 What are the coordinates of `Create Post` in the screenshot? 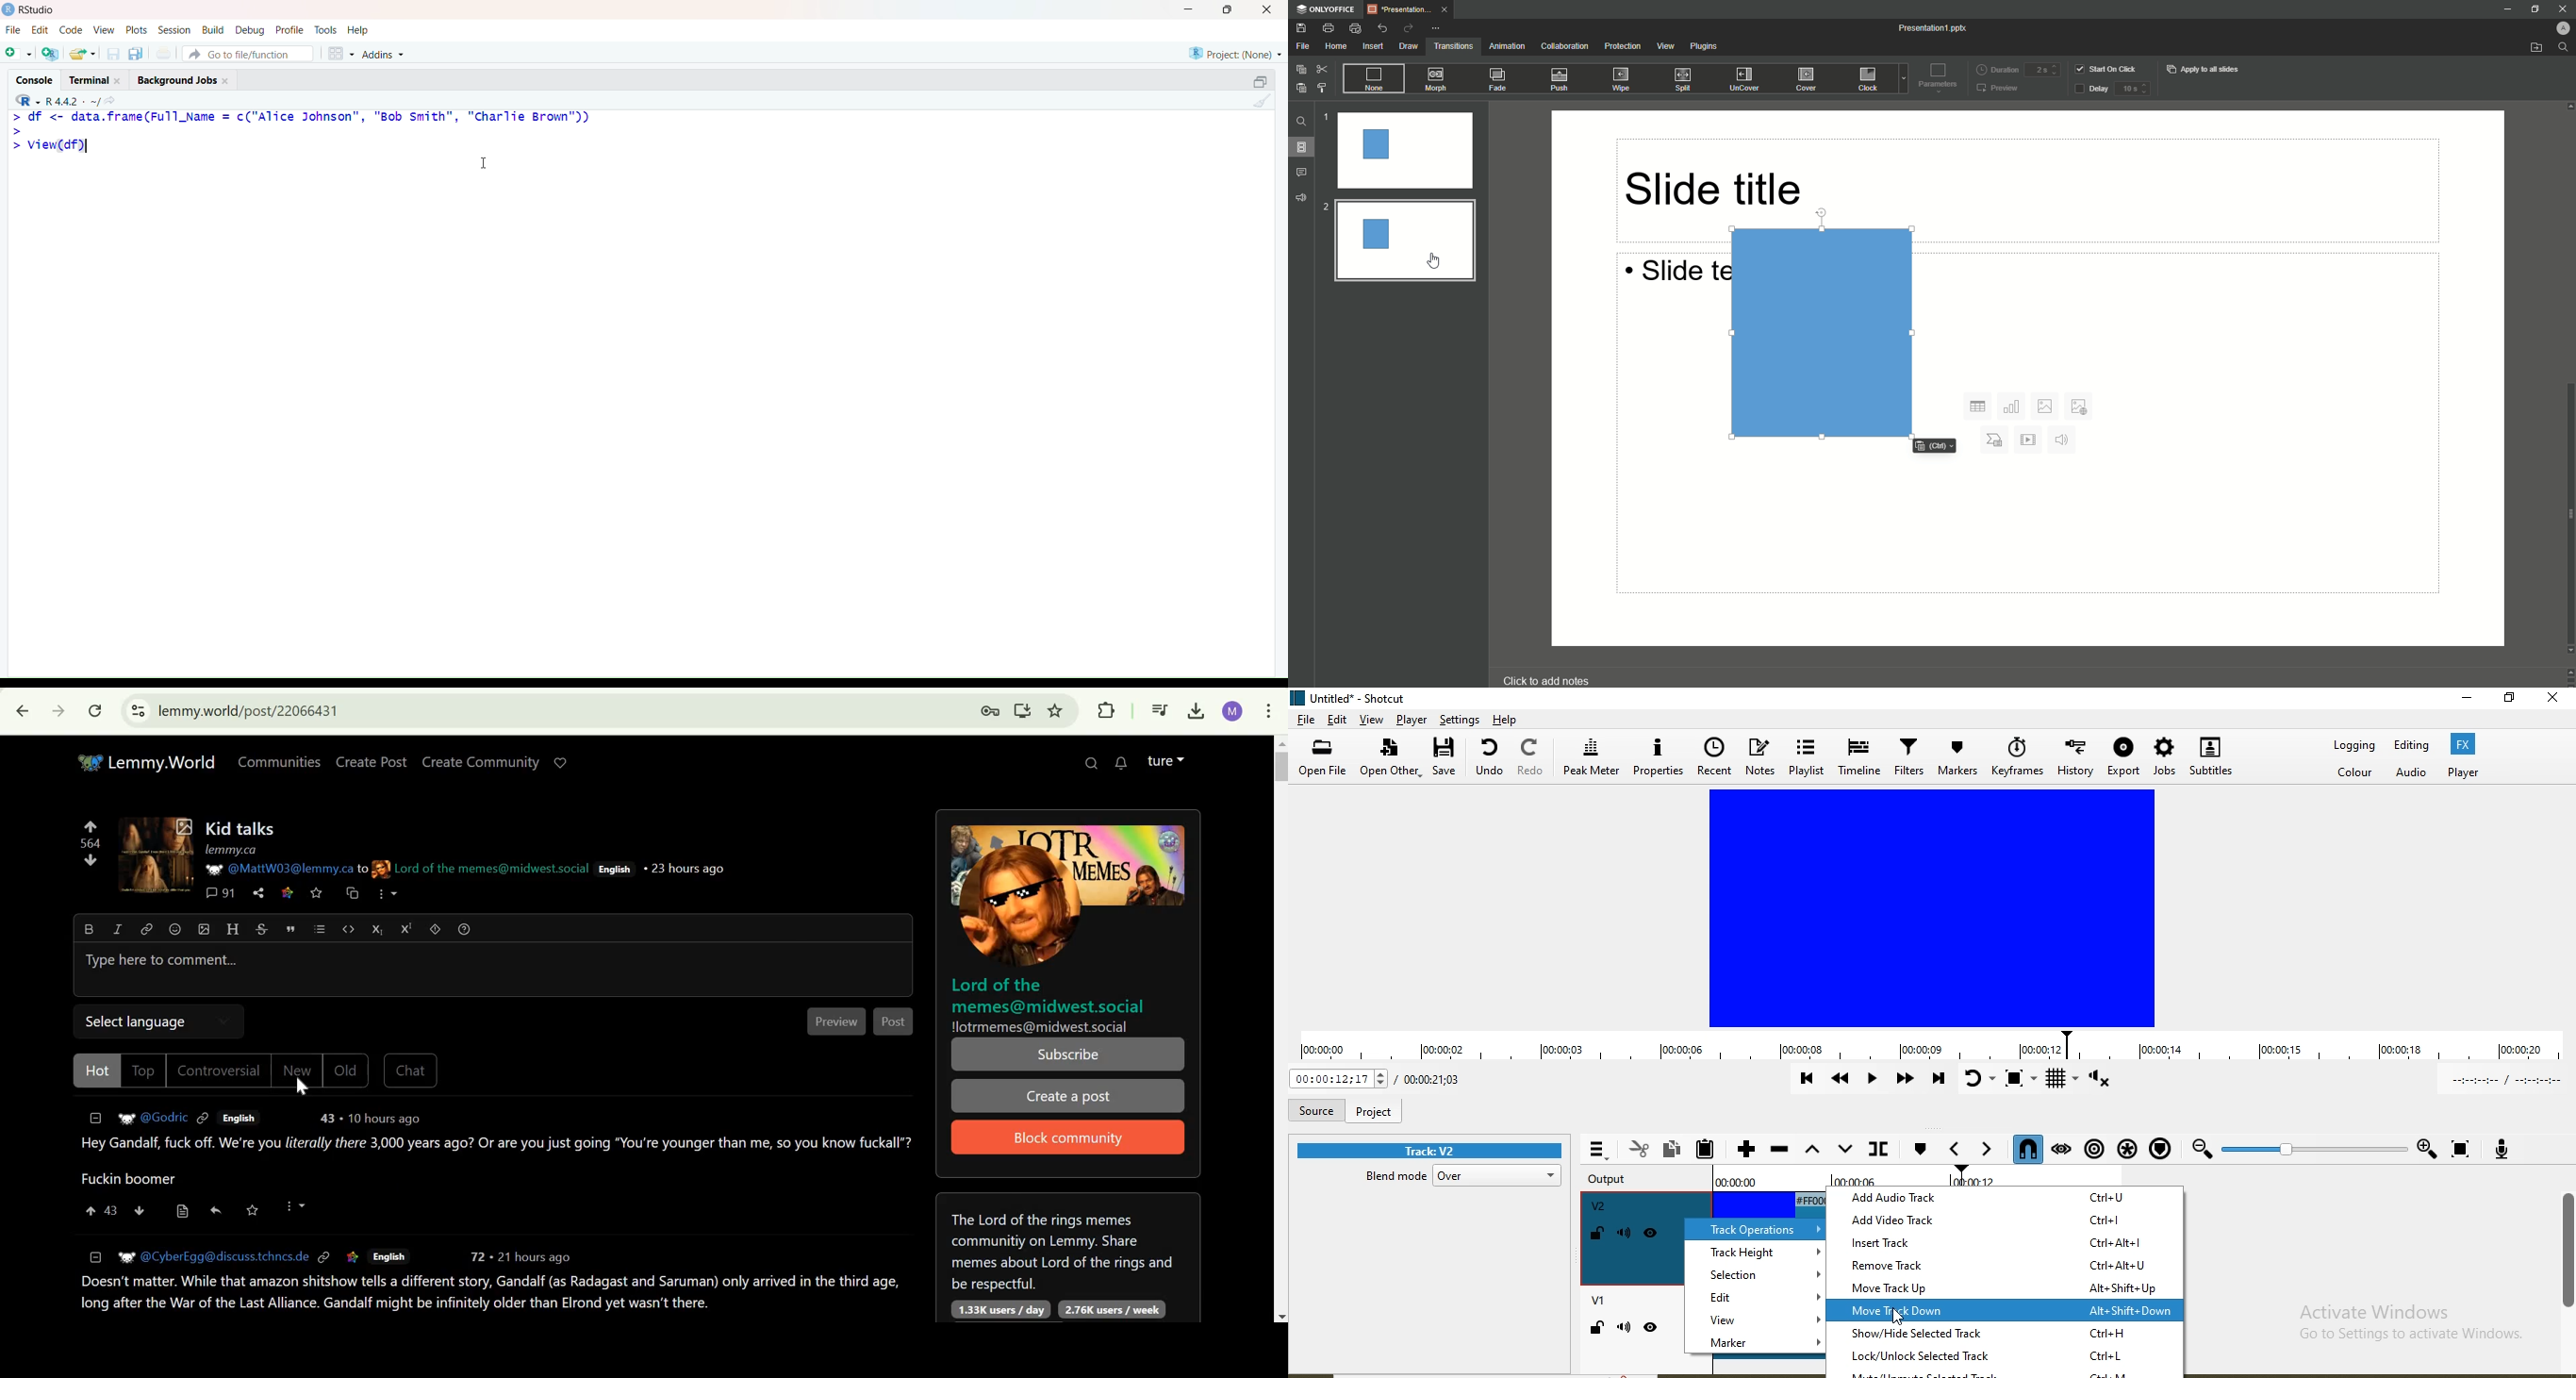 It's located at (372, 762).